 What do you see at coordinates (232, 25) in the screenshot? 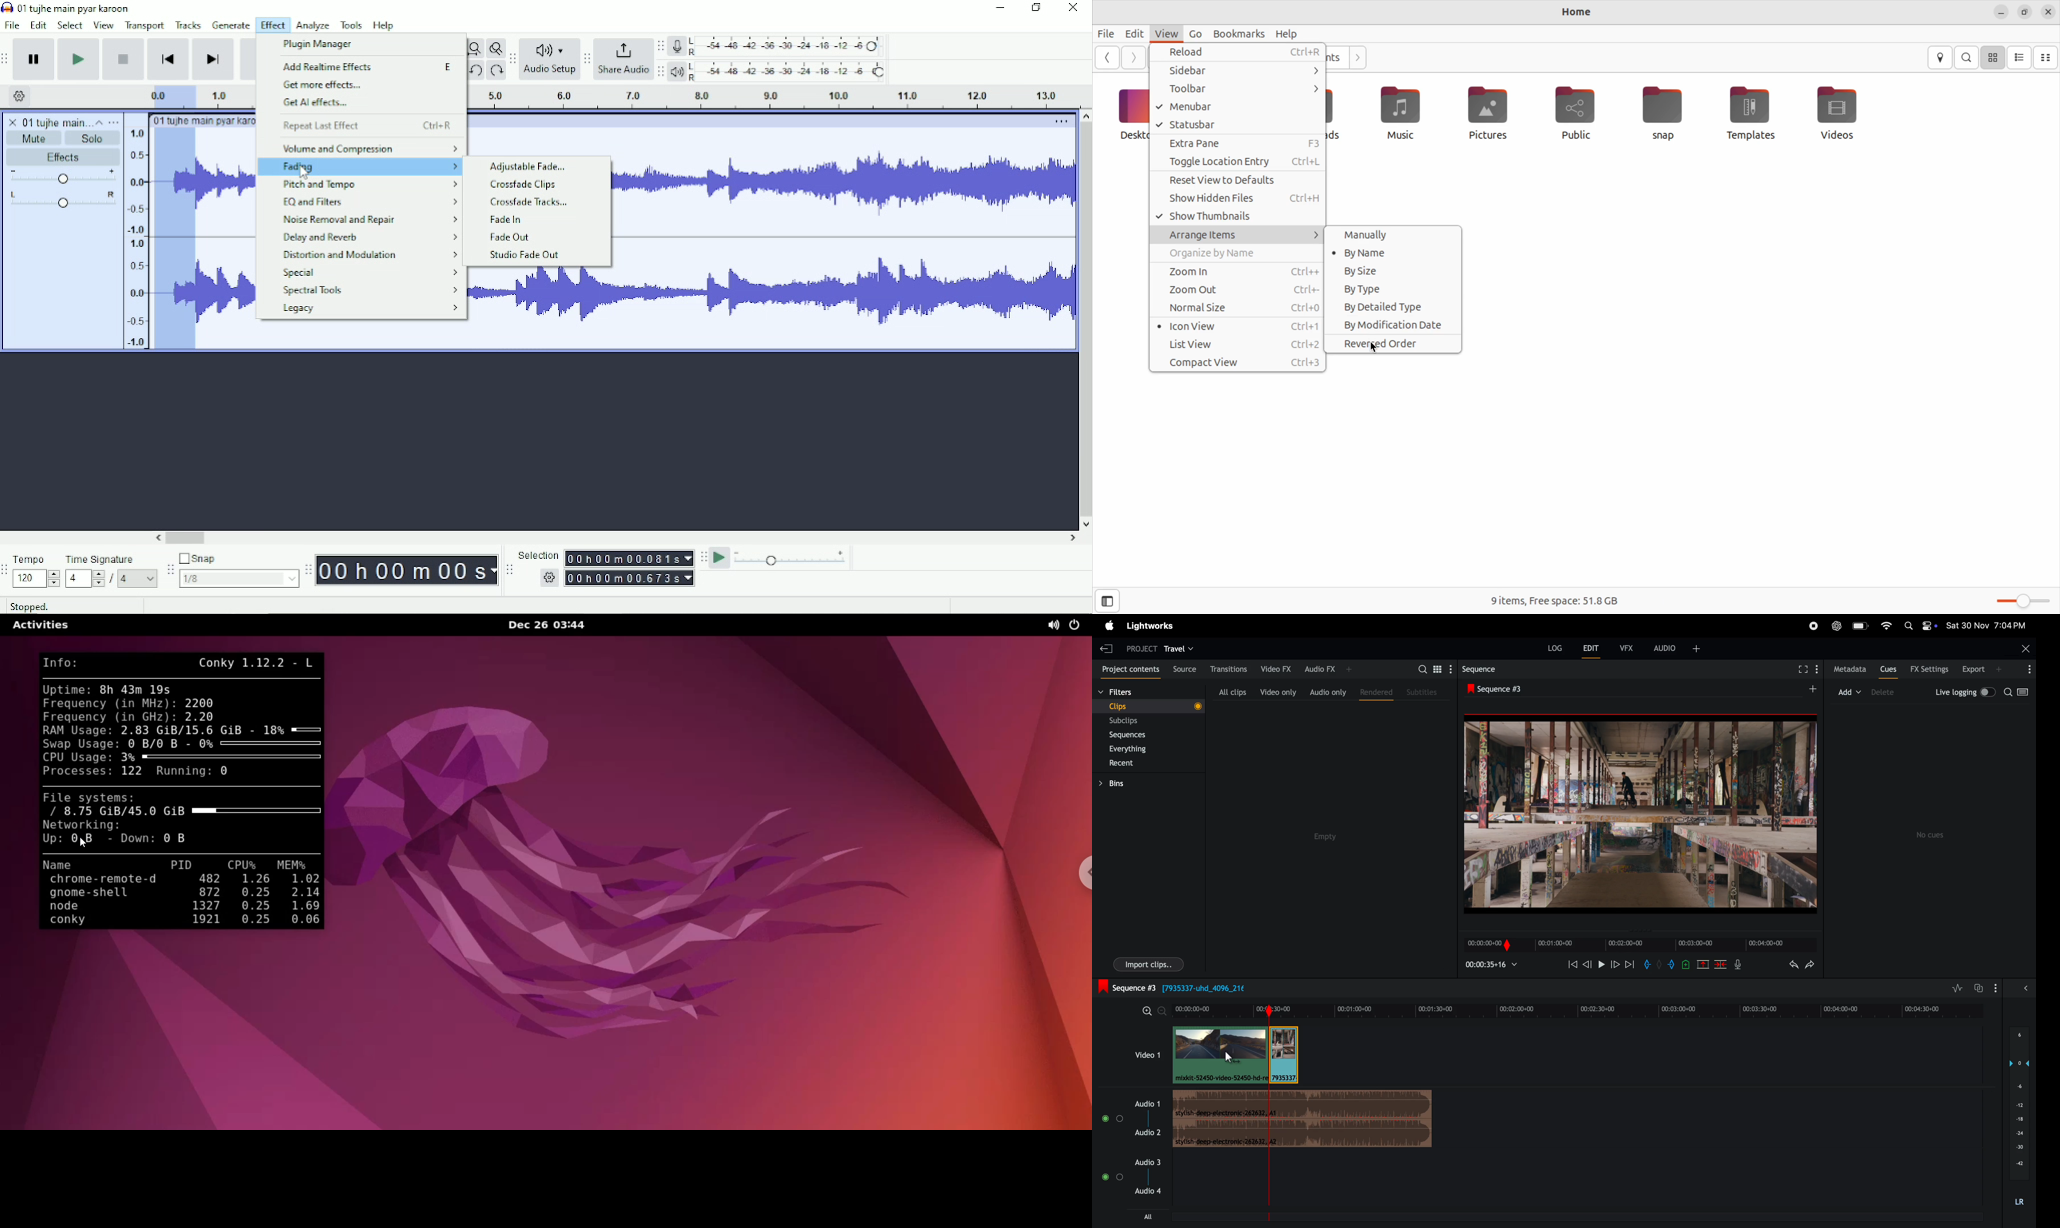
I see `Generate` at bounding box center [232, 25].